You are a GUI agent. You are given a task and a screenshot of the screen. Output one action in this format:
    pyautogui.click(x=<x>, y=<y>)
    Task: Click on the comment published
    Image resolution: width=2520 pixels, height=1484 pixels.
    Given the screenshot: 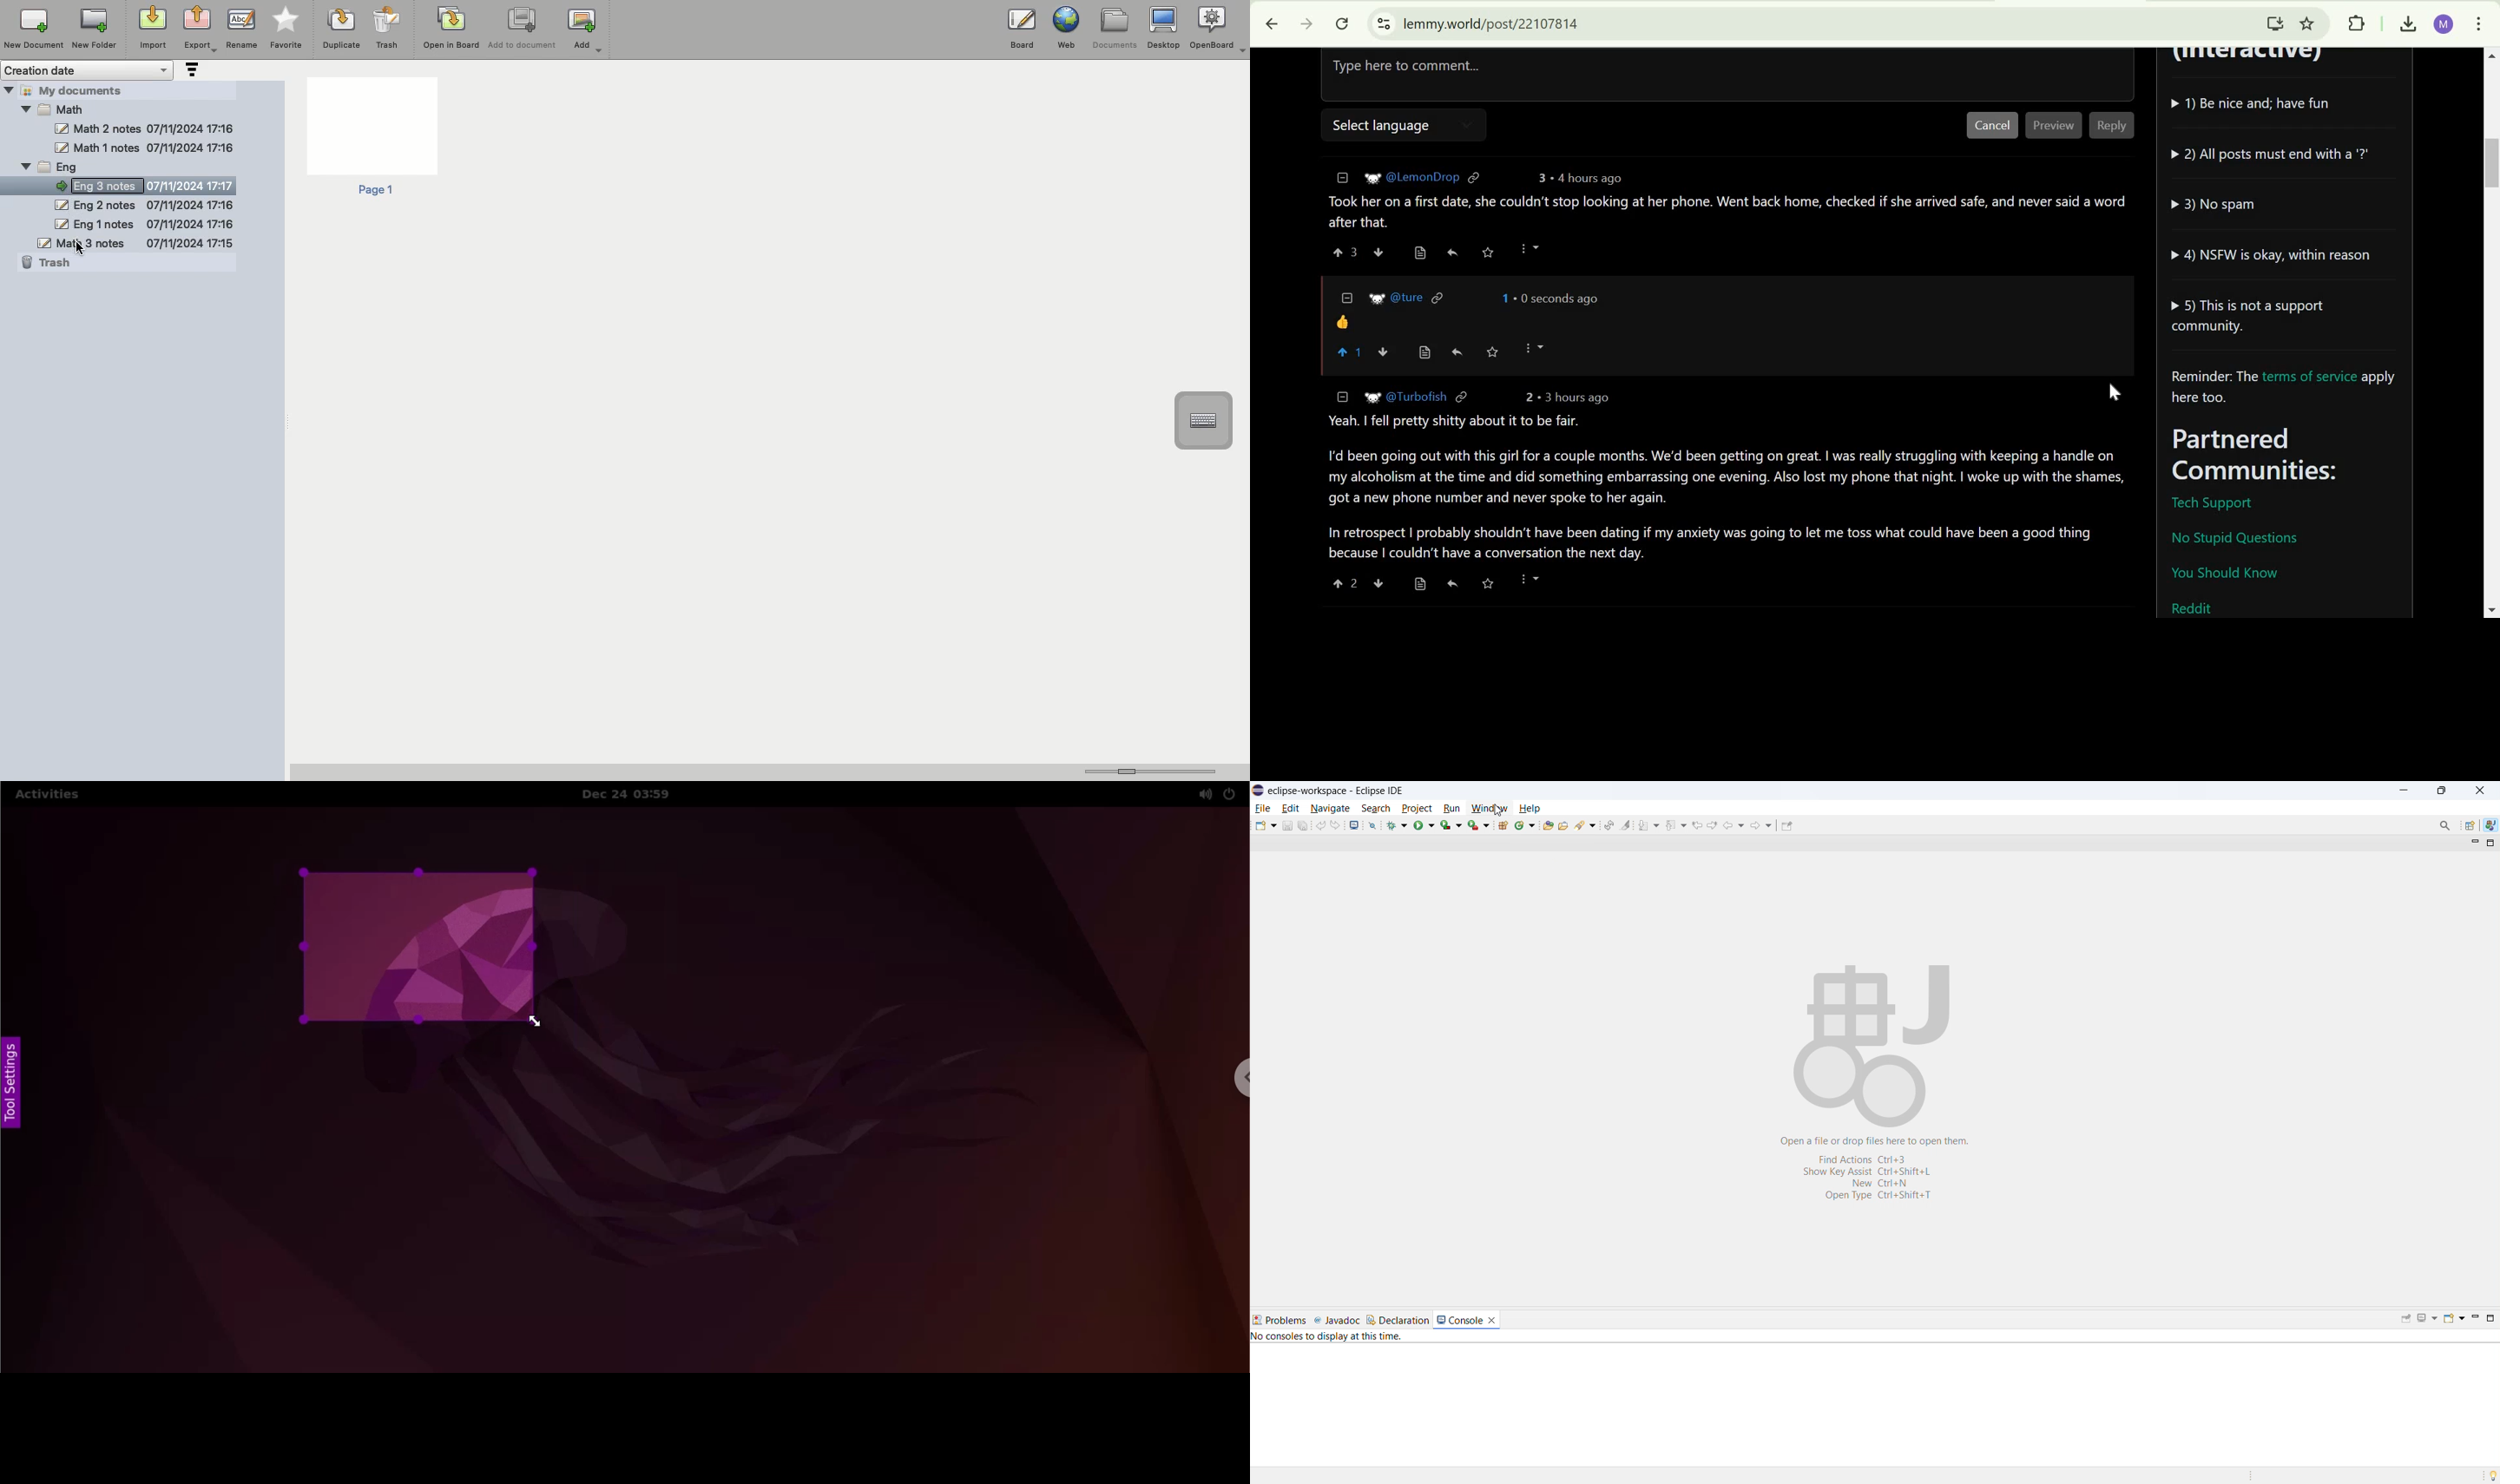 What is the action you would take?
    pyautogui.click(x=1724, y=308)
    